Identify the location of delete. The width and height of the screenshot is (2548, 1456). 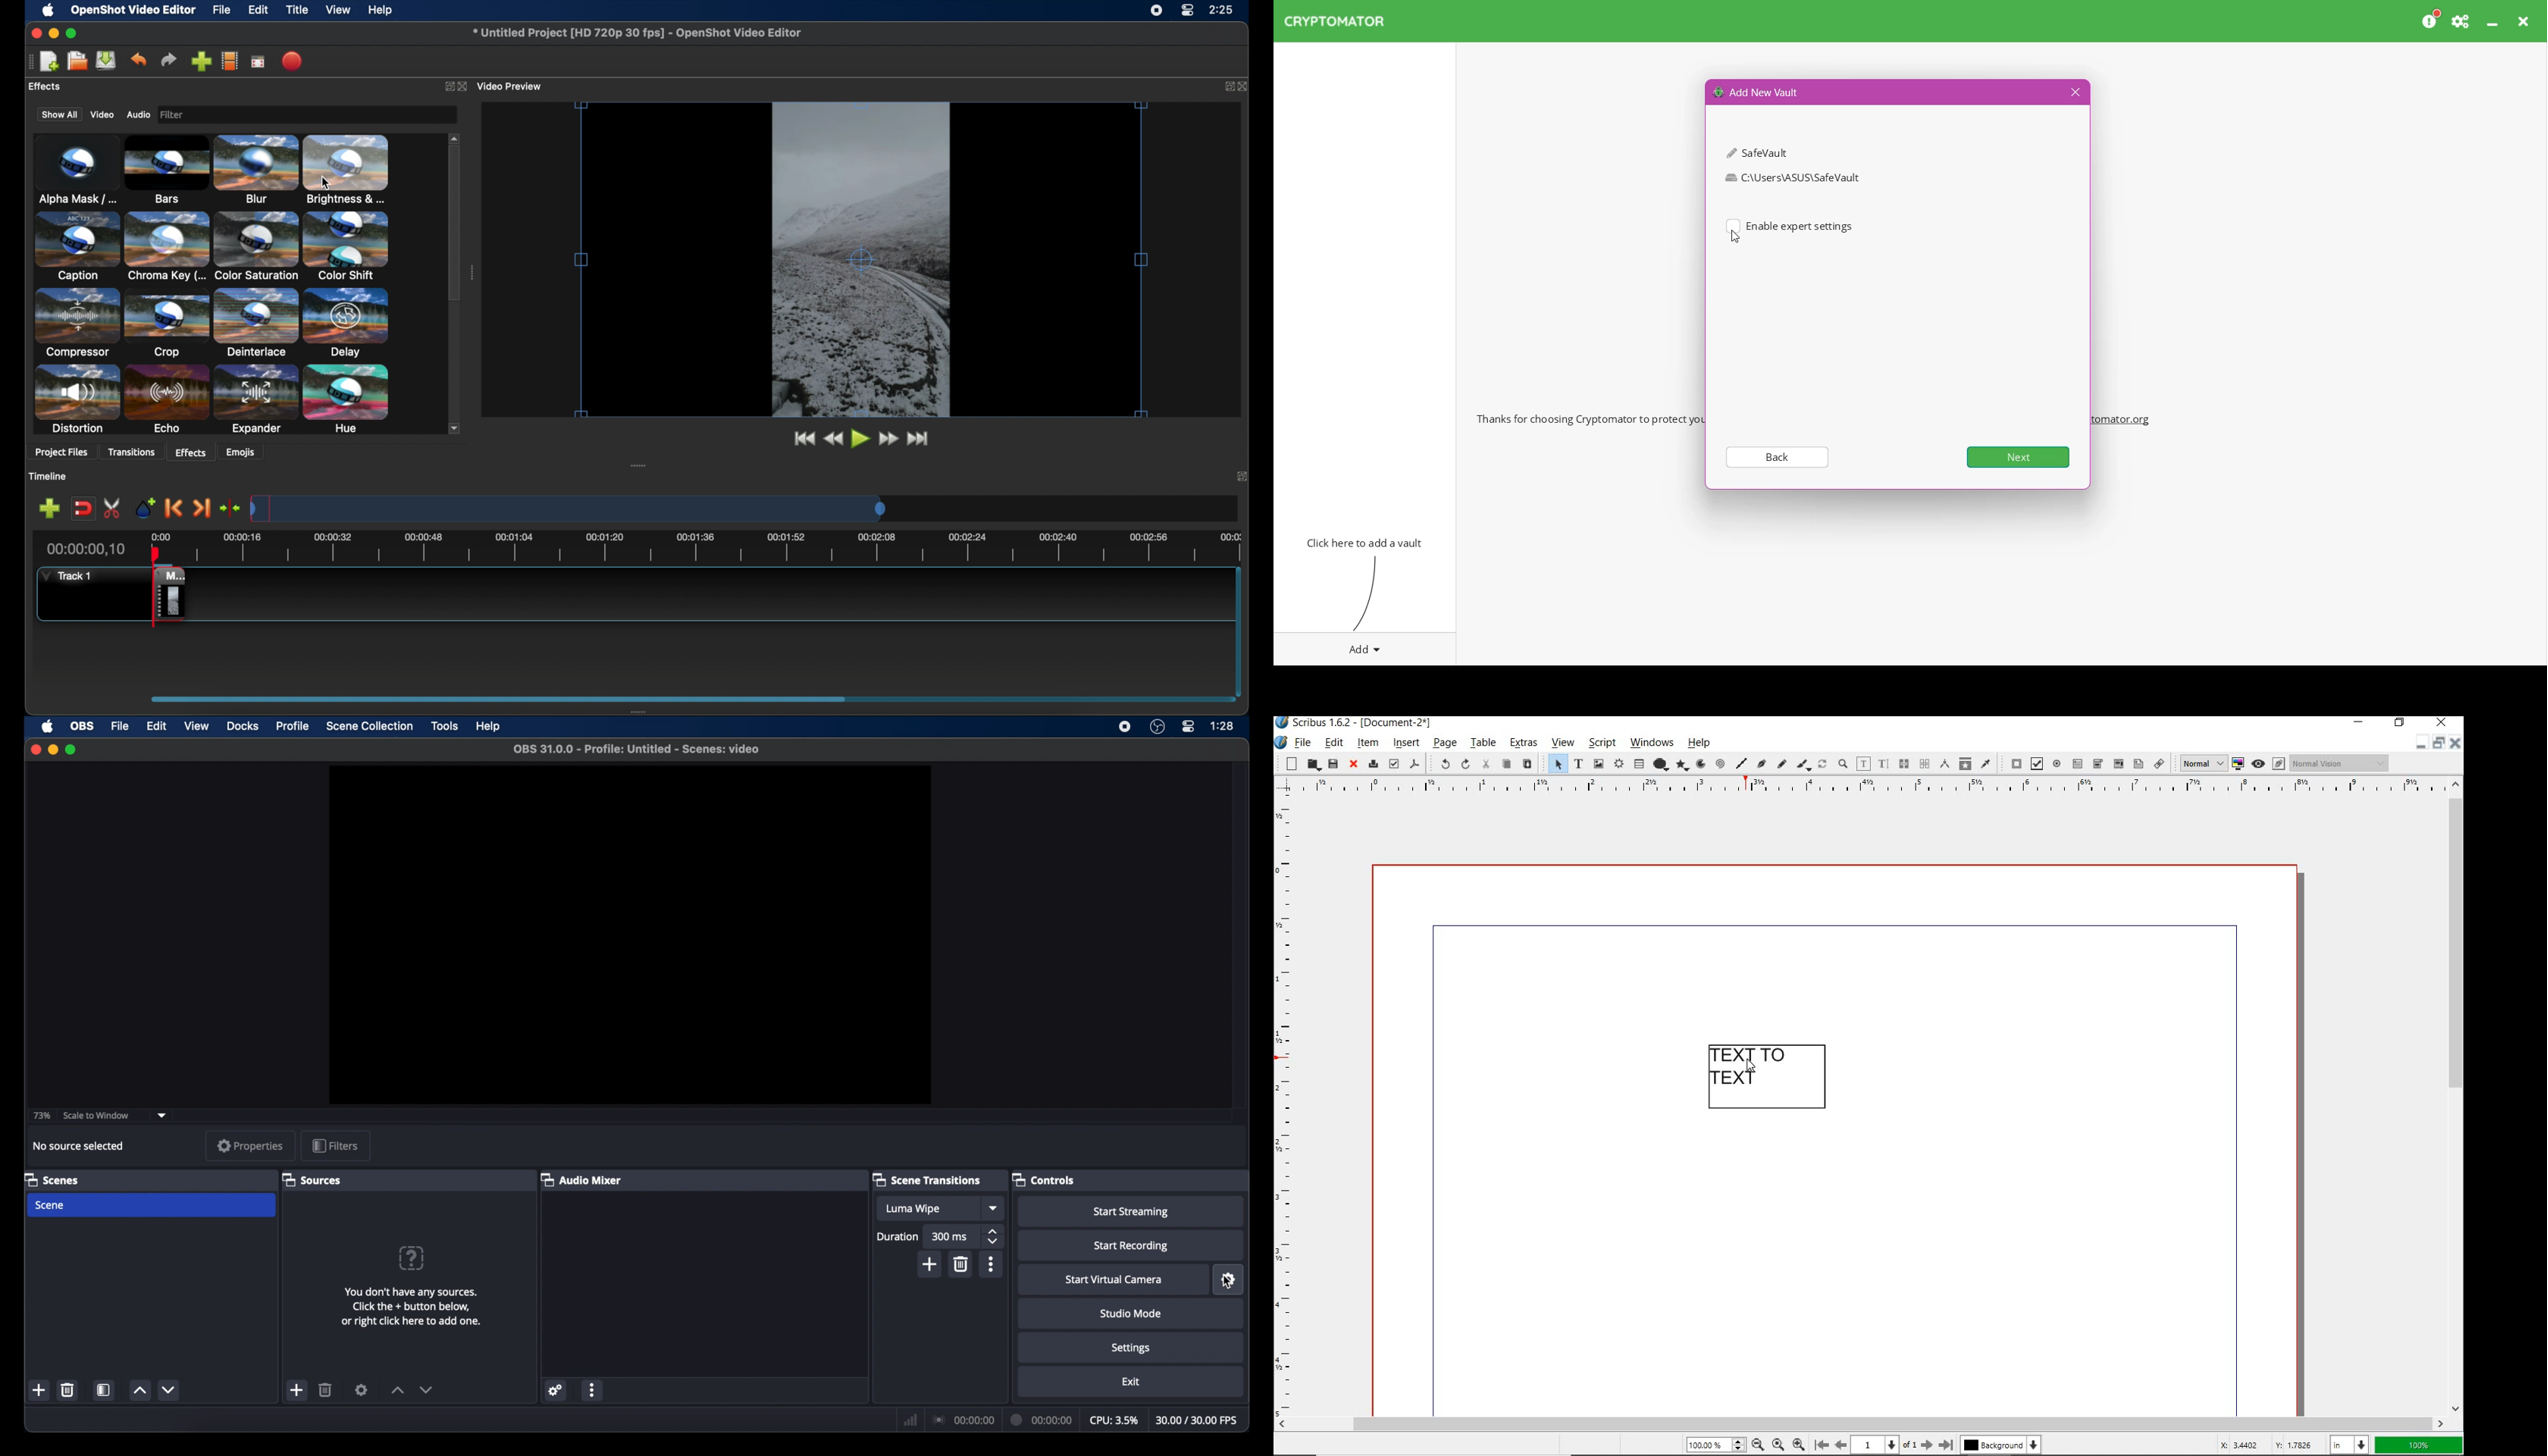
(326, 1389).